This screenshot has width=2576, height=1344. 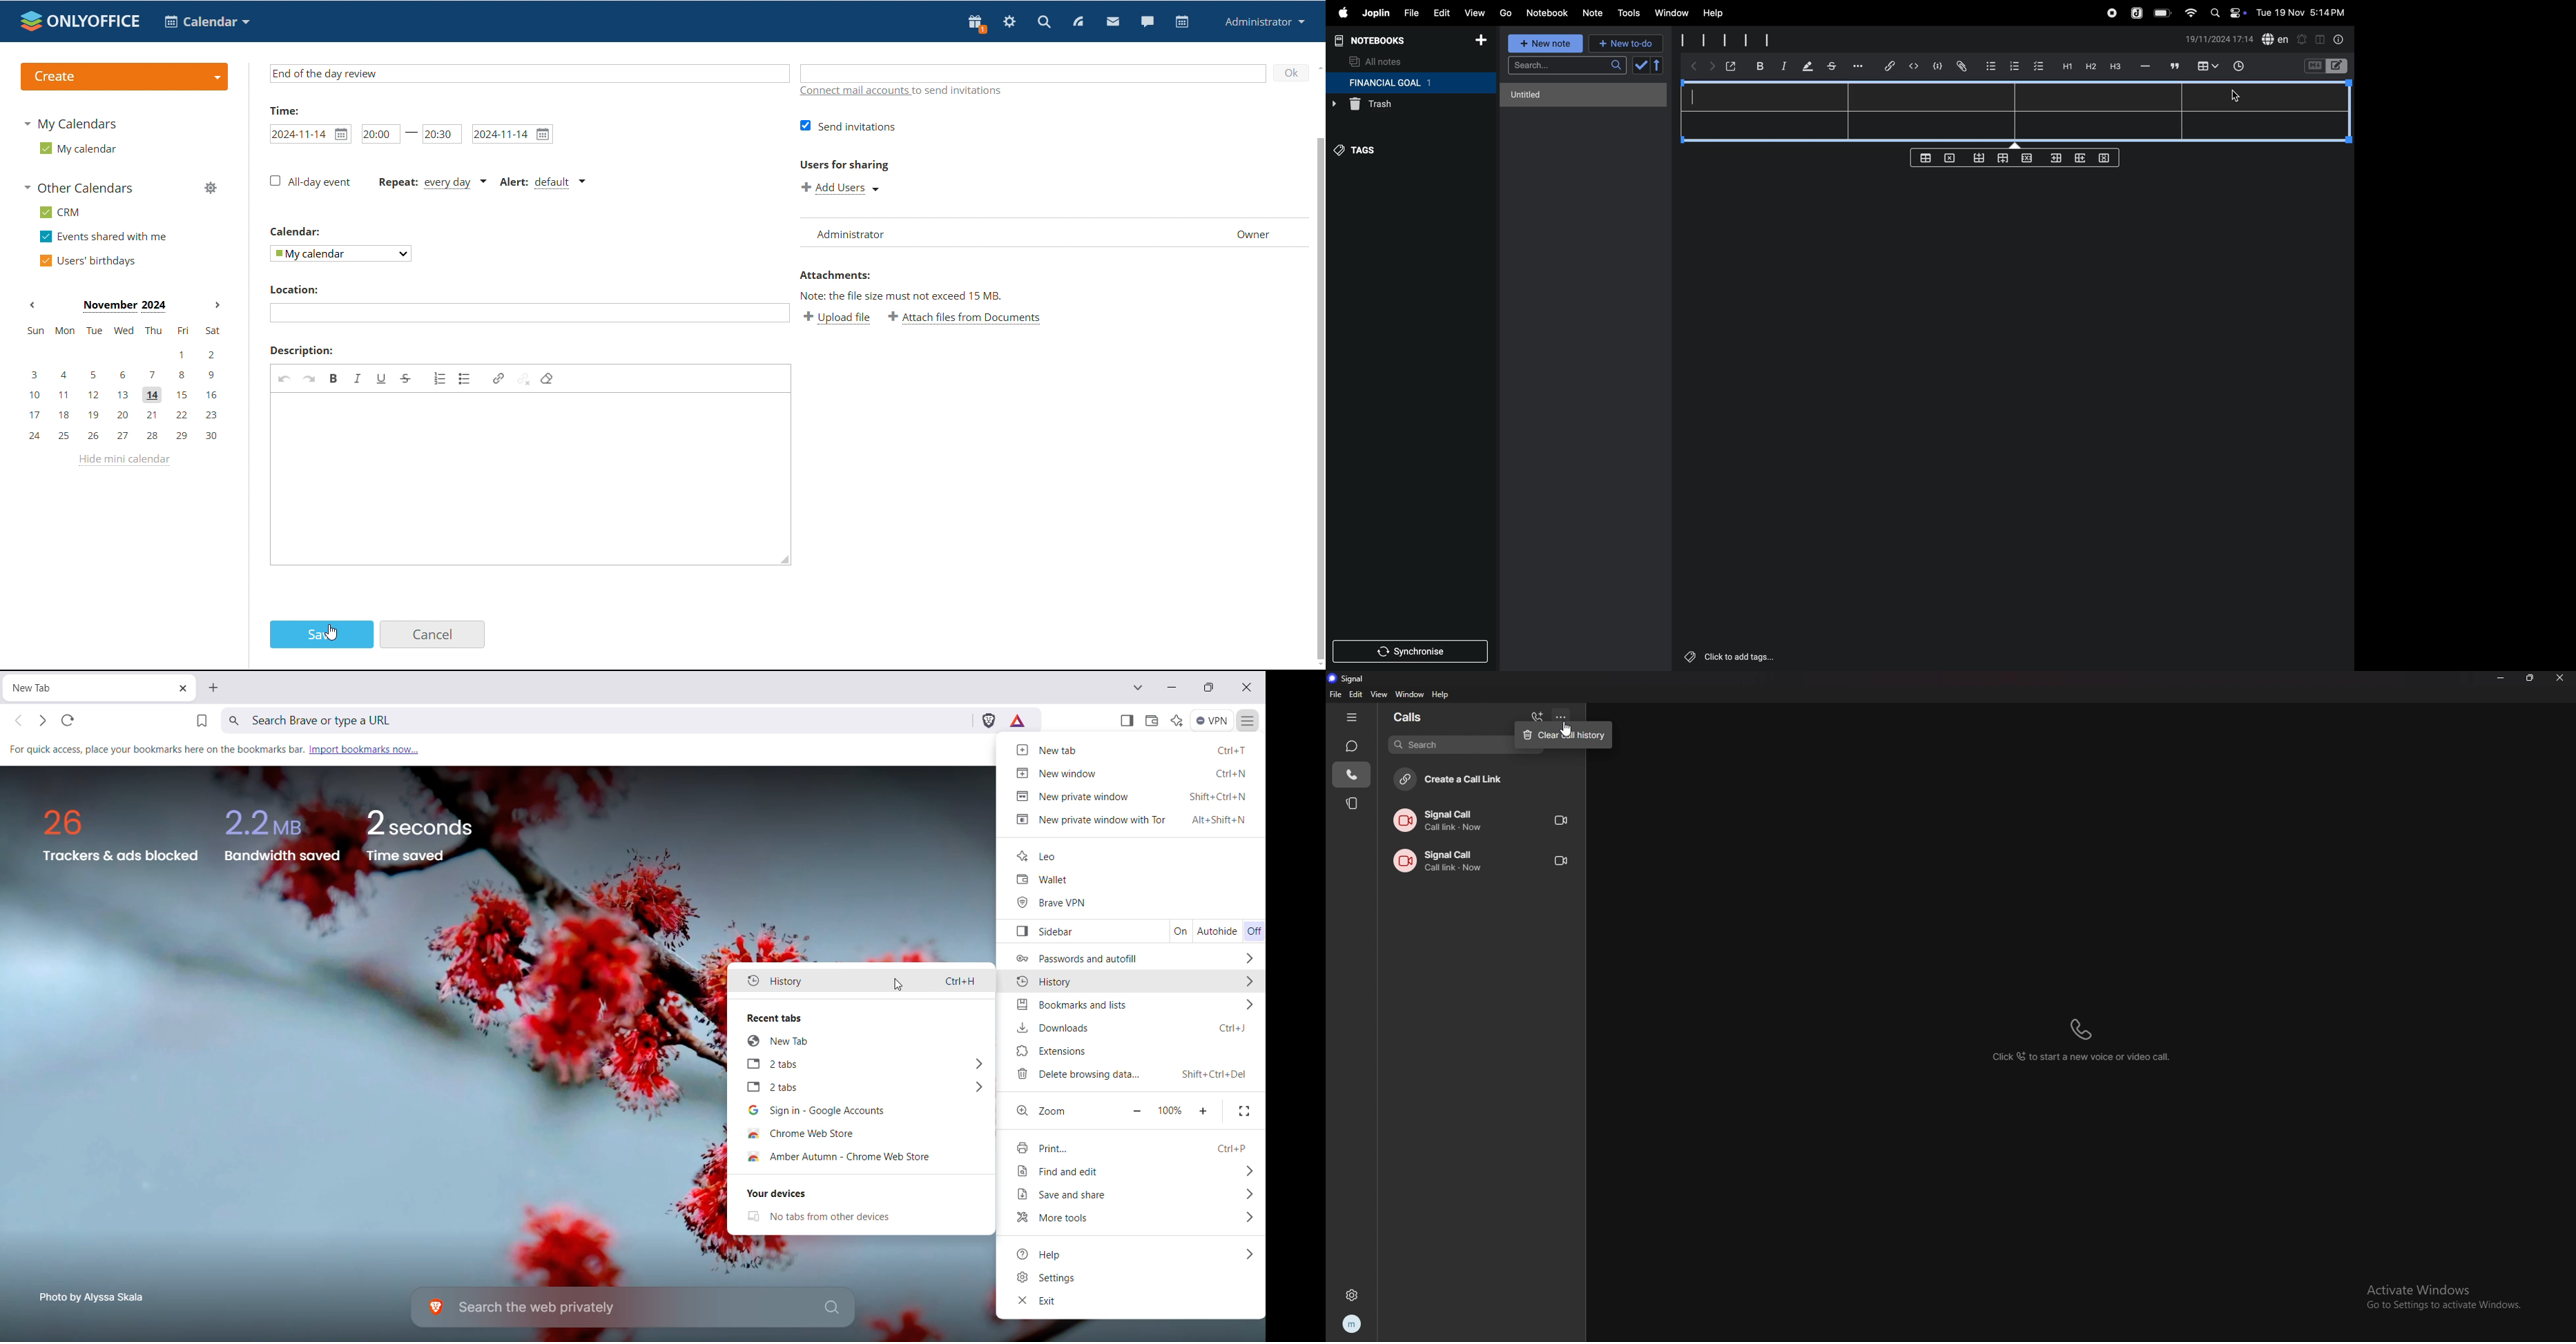 I want to click on Earn tokens for private Ads you see on Brave, so click(x=1019, y=720).